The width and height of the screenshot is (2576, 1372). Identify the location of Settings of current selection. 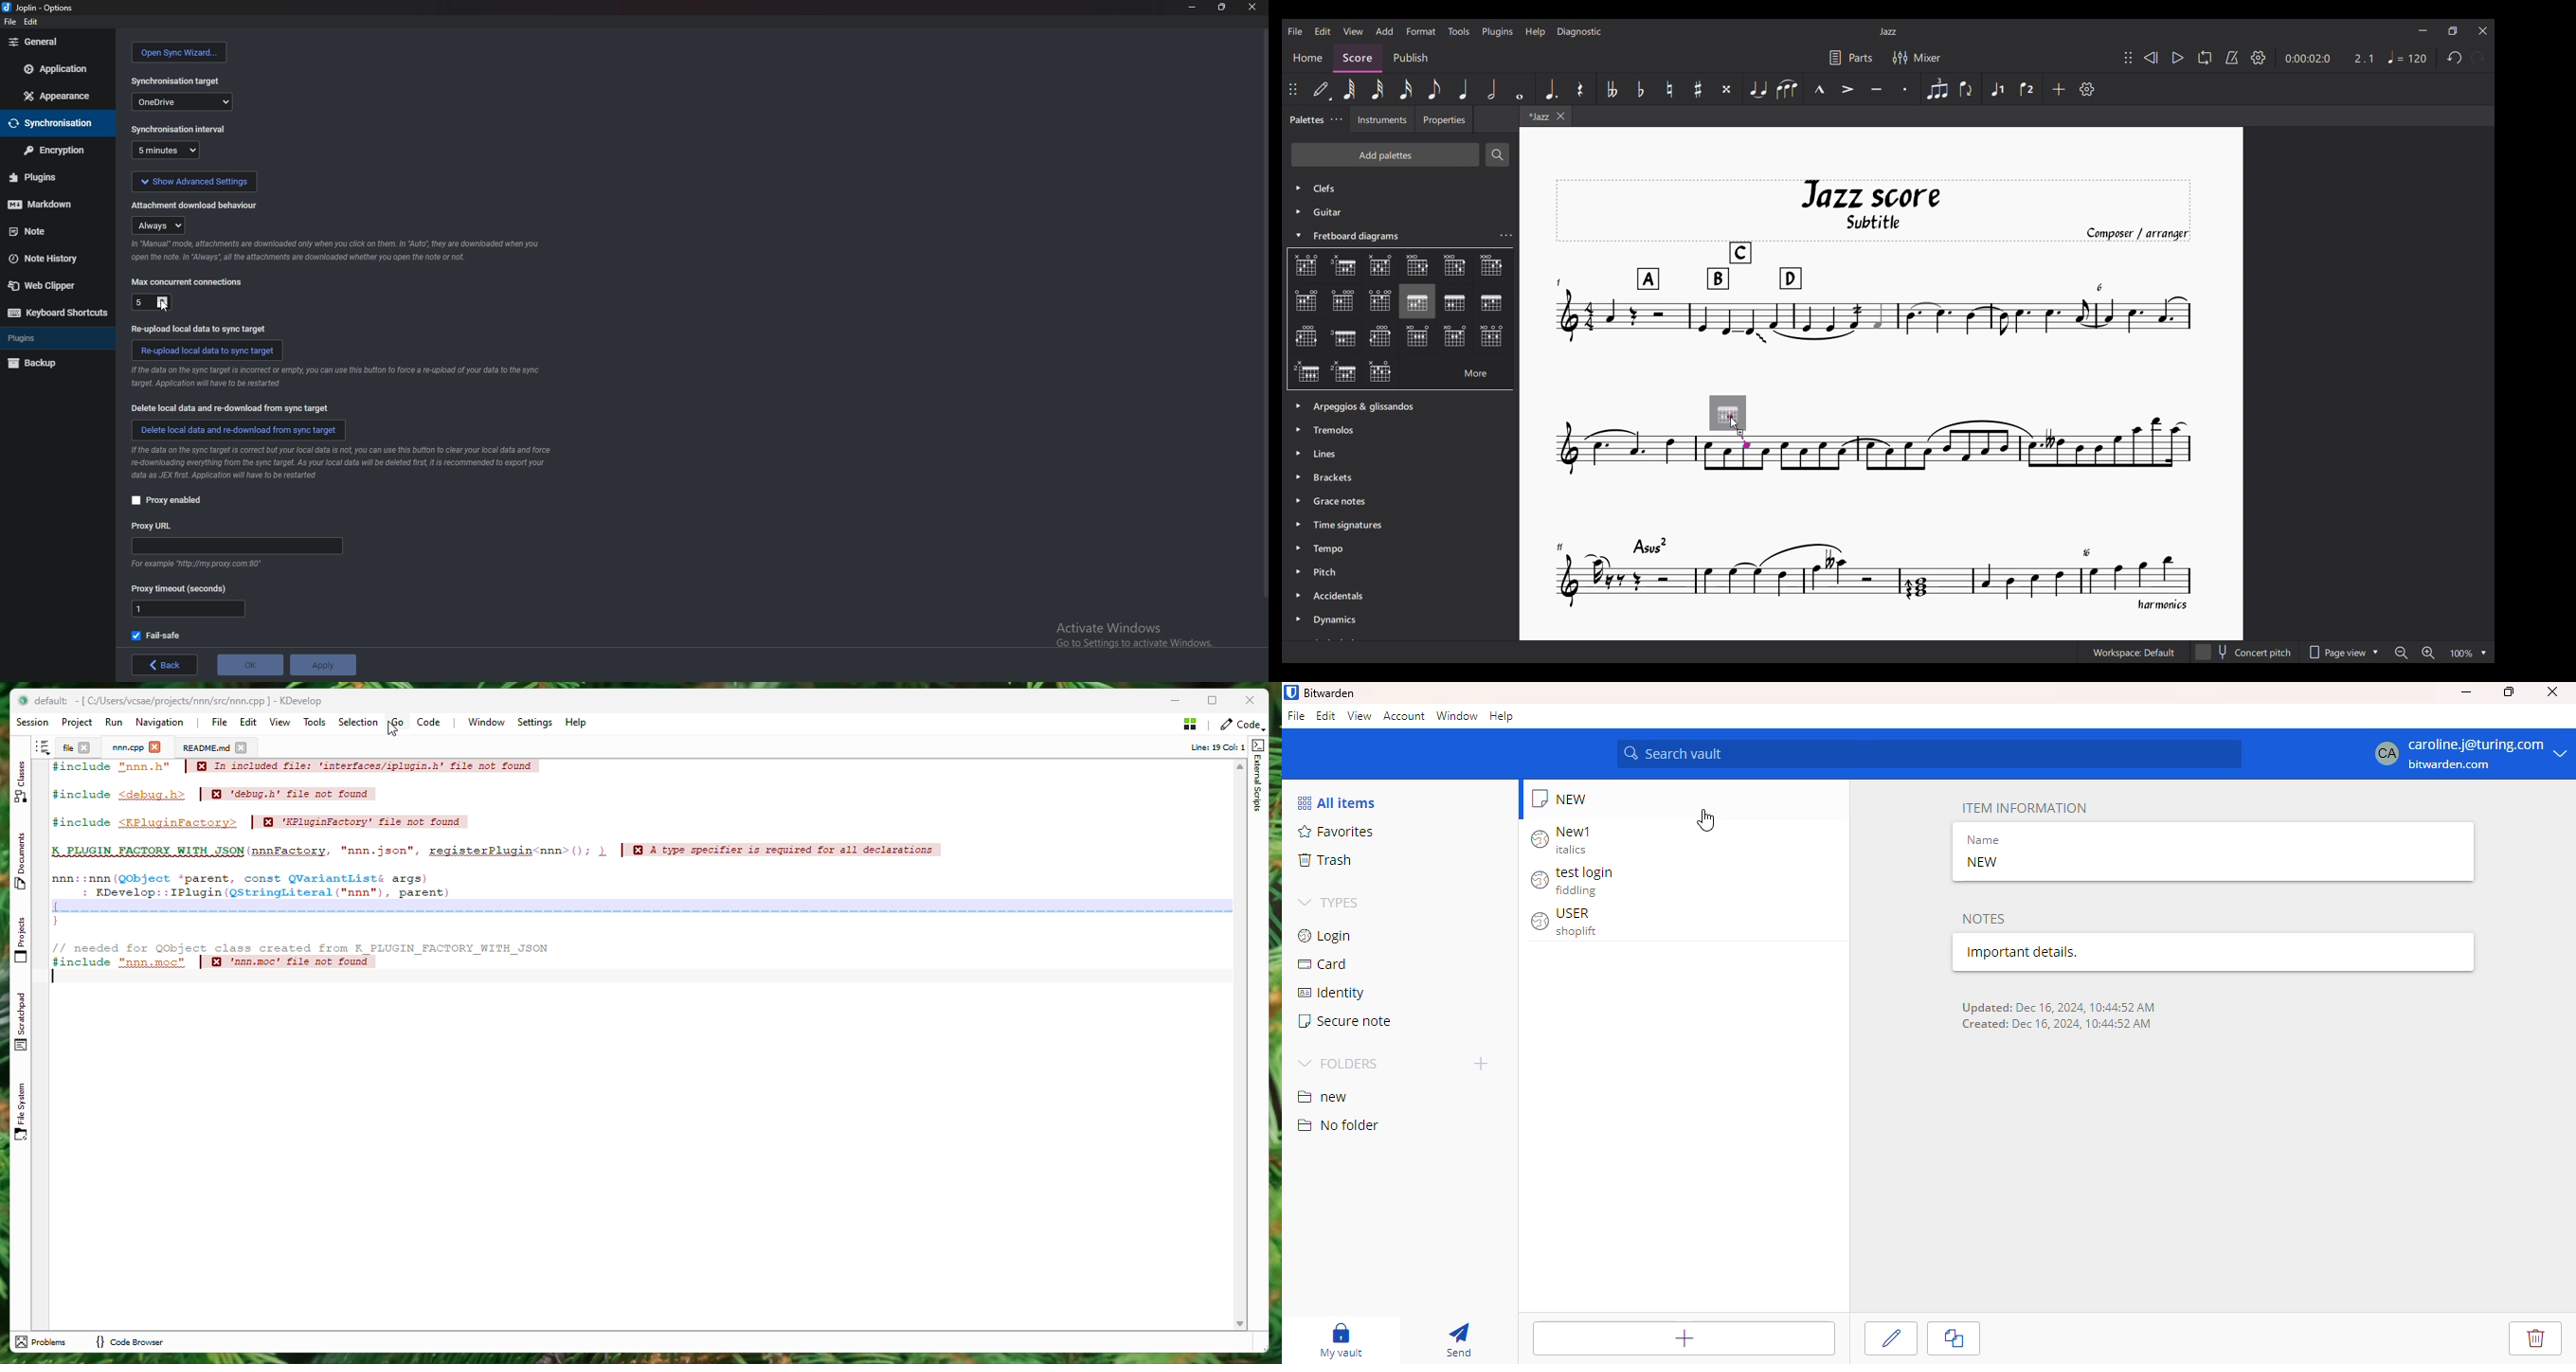
(1505, 235).